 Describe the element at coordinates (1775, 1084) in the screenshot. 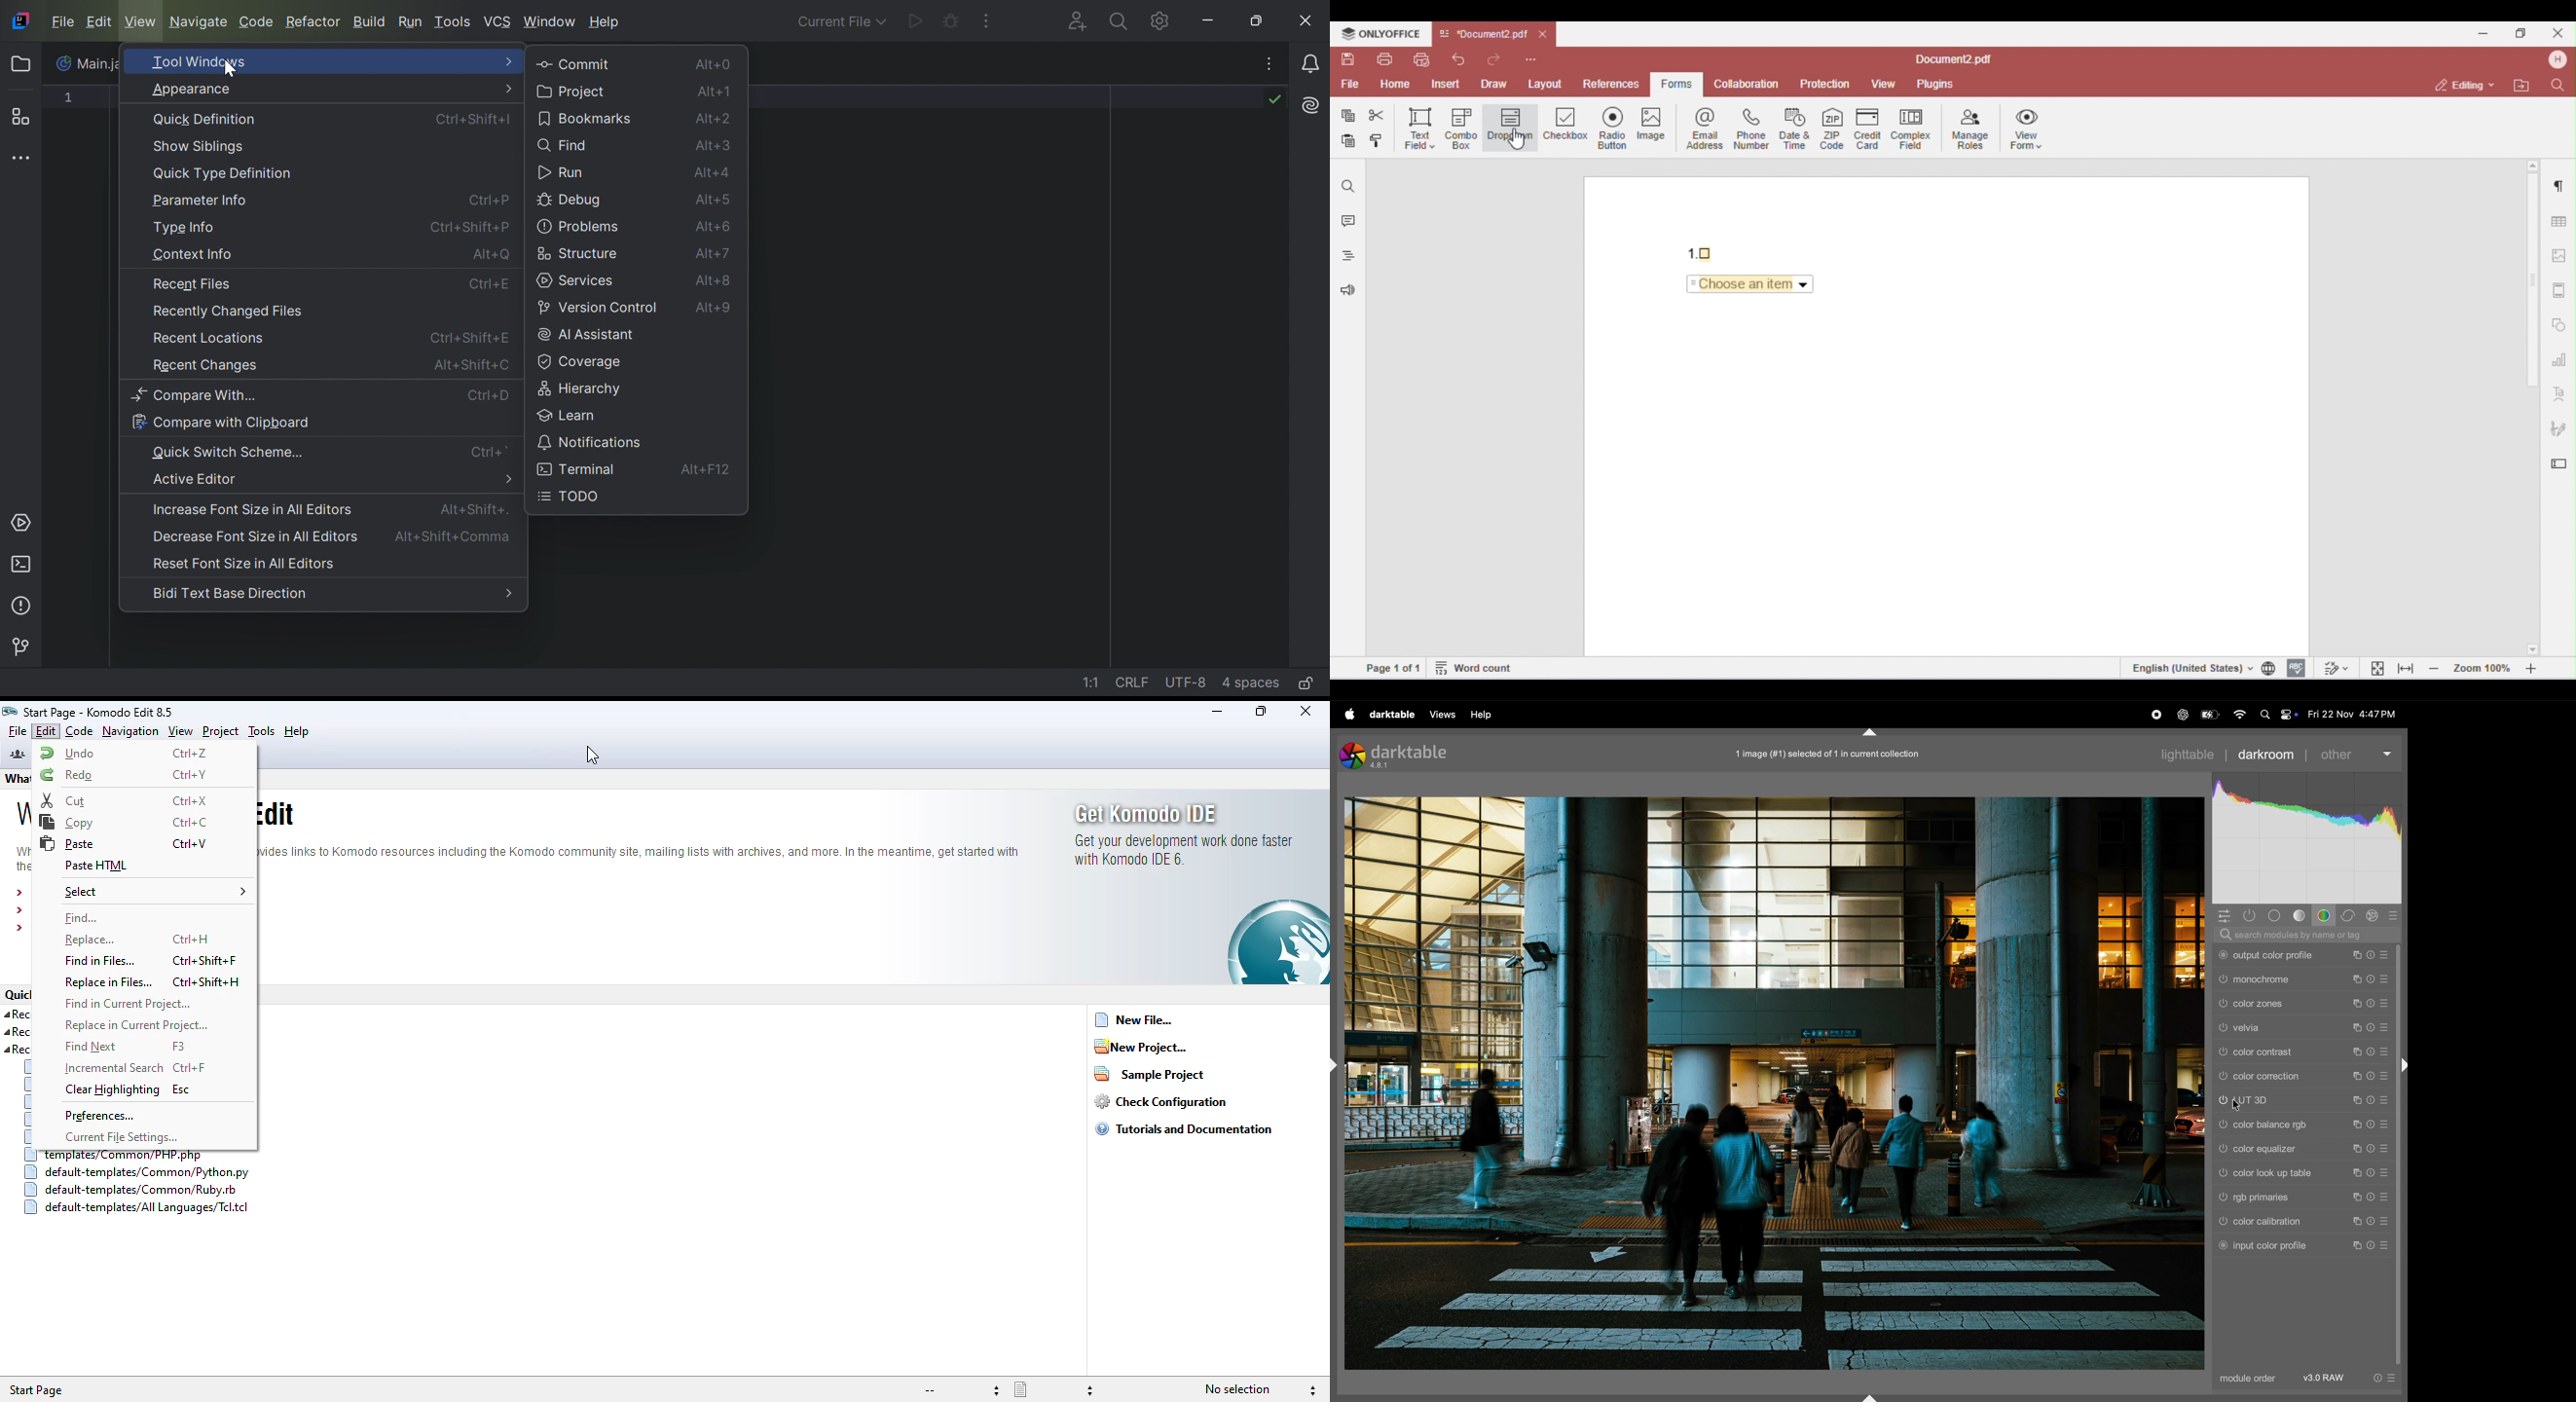

I see `image` at that location.